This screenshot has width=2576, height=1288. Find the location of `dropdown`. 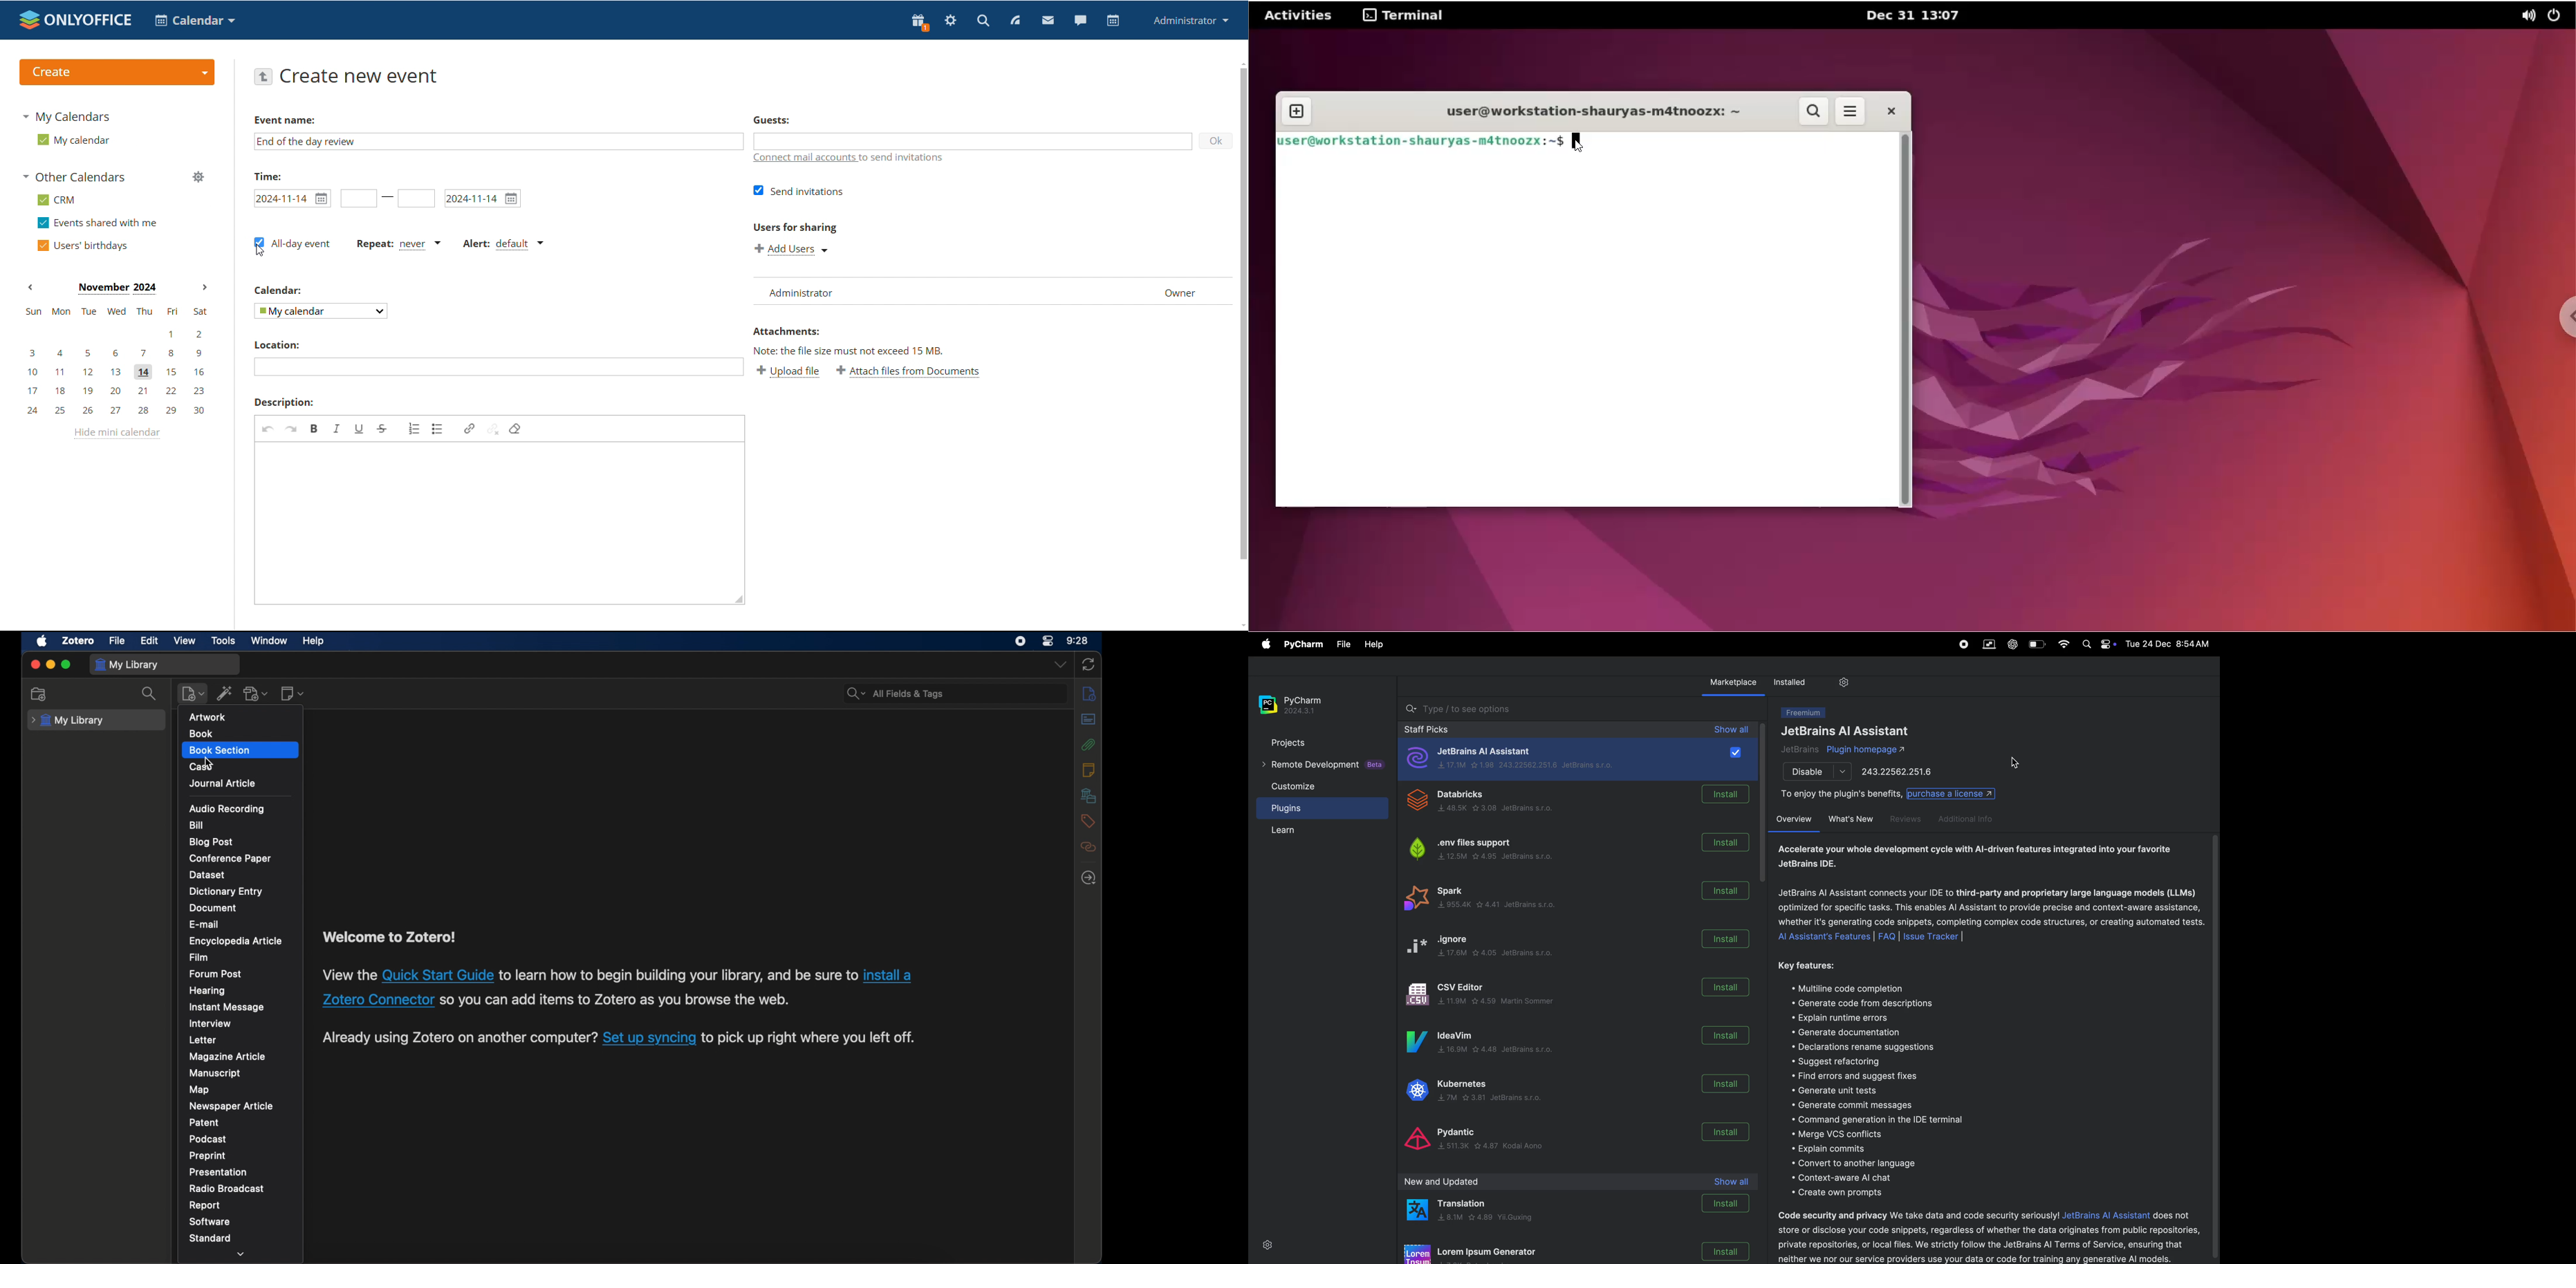

dropdown is located at coordinates (1059, 665).